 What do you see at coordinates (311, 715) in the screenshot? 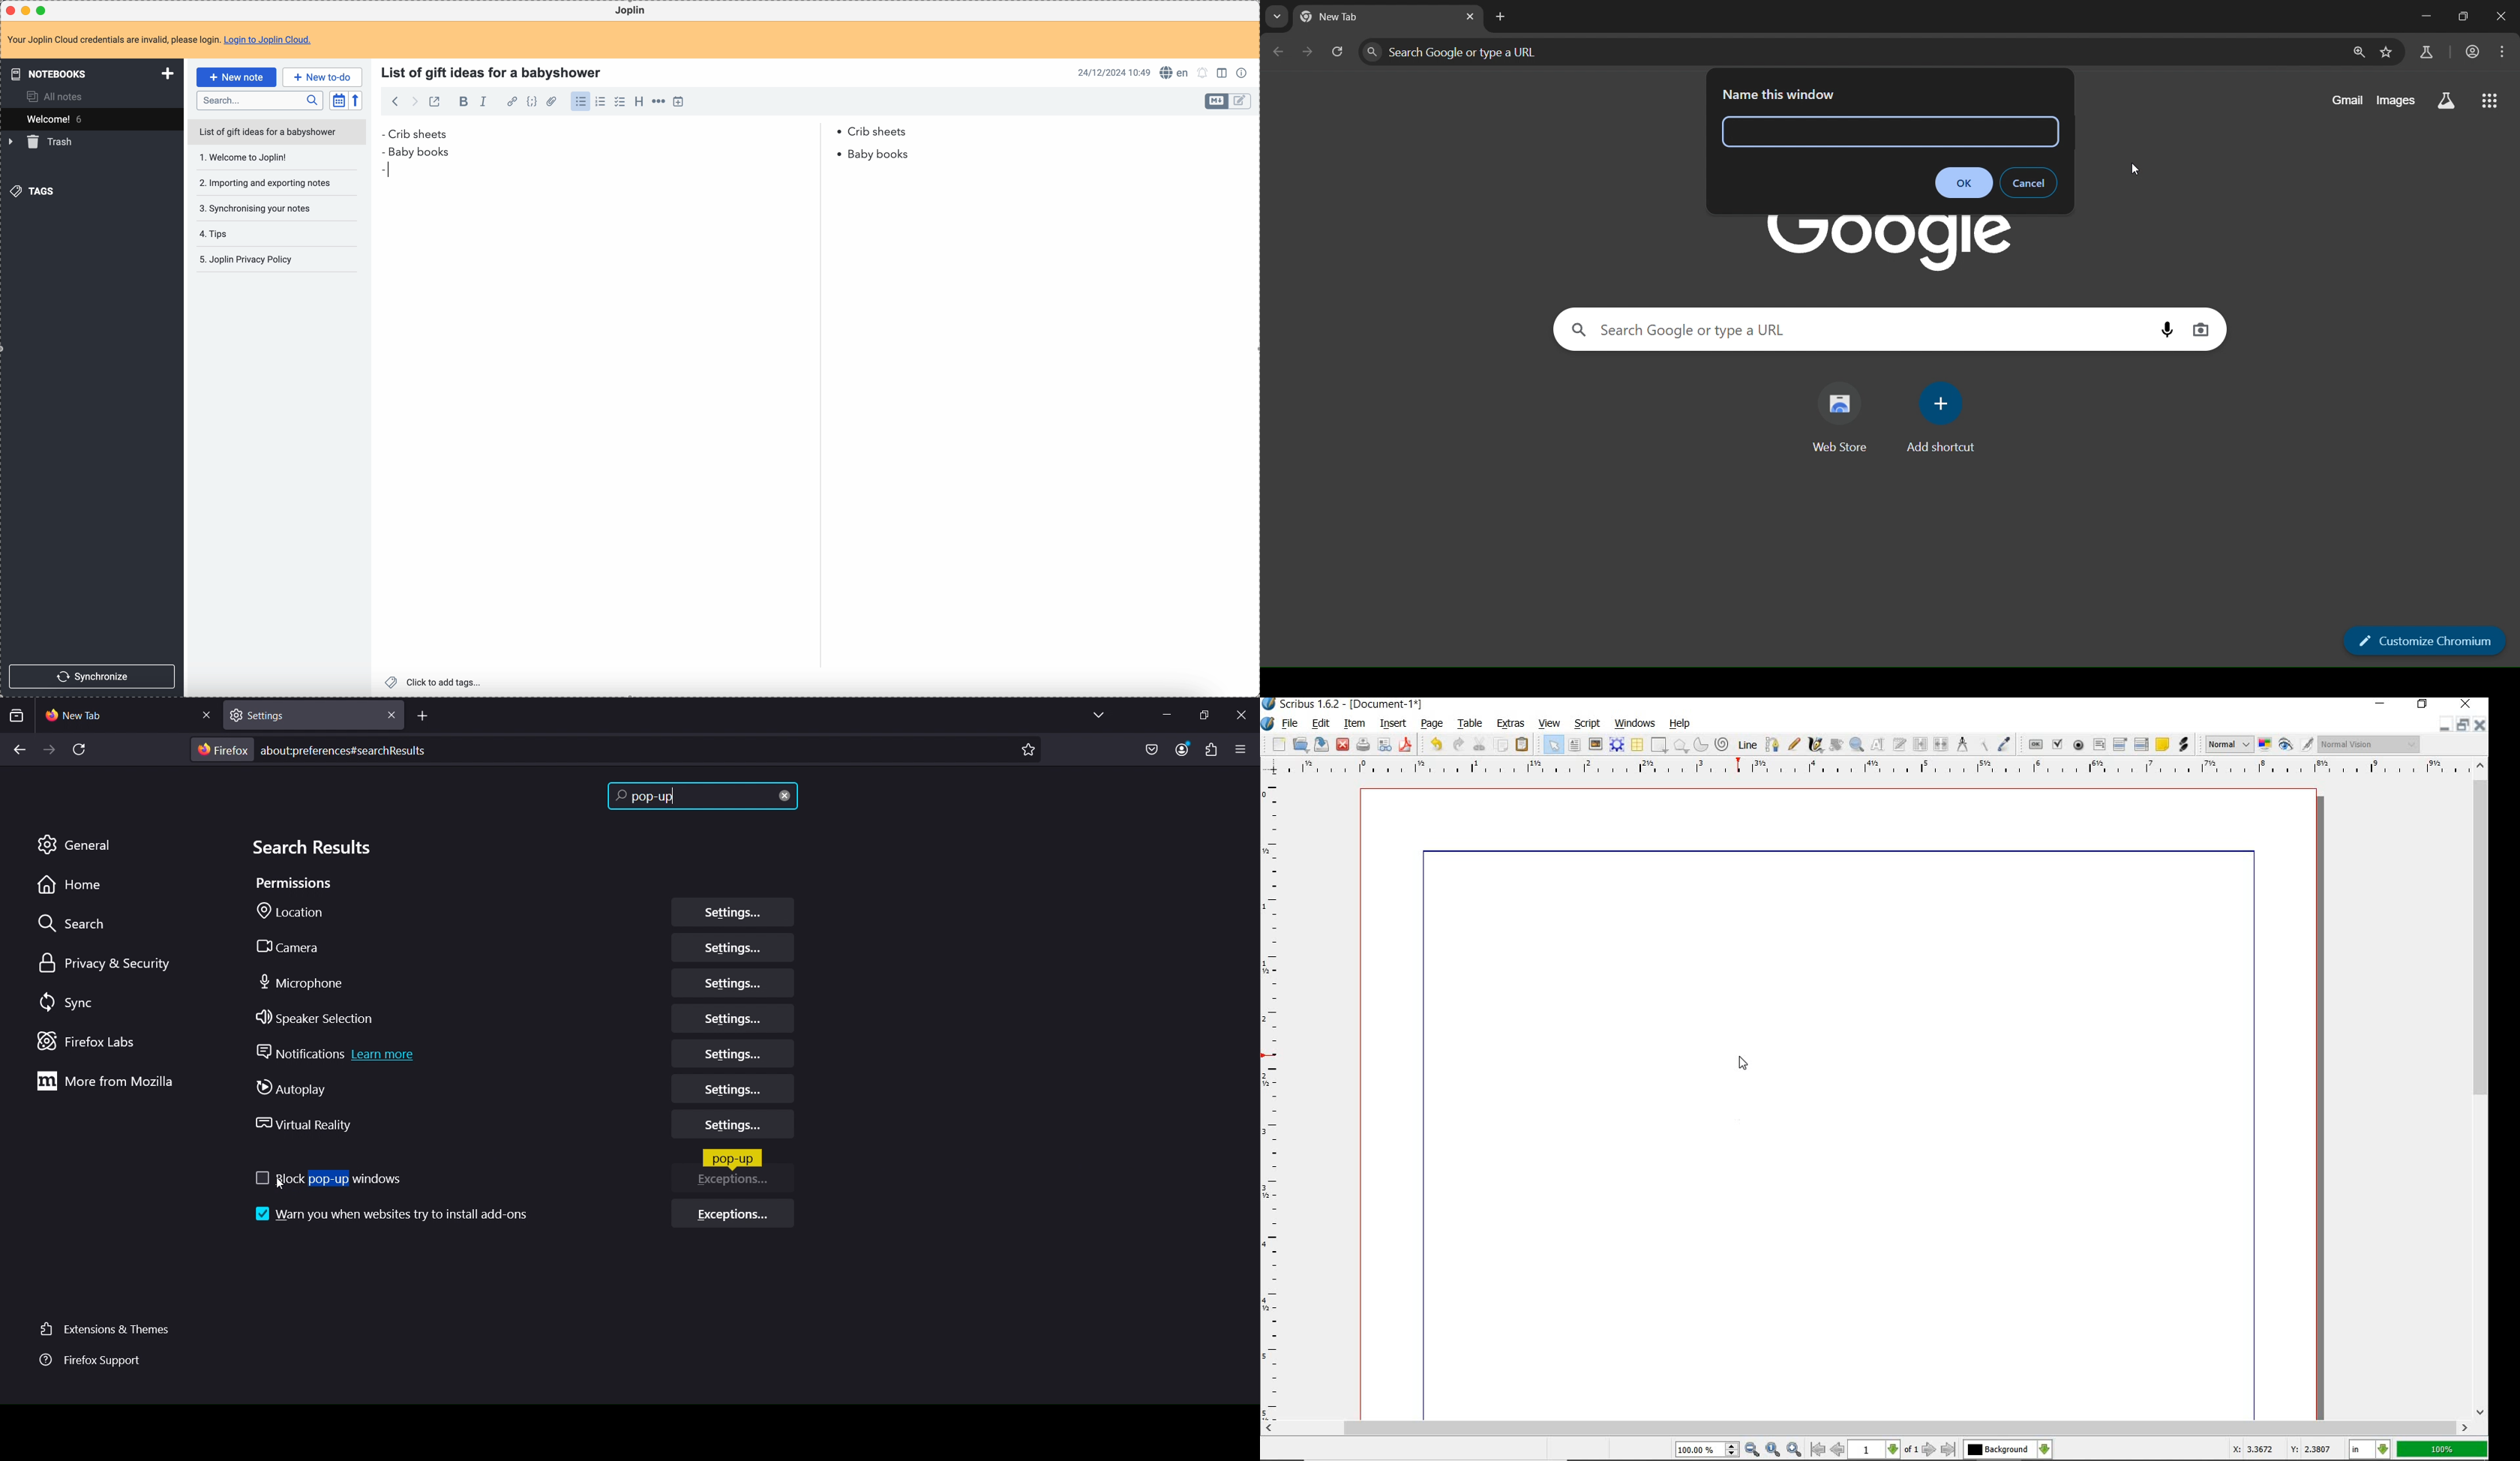
I see `Settings tab` at bounding box center [311, 715].